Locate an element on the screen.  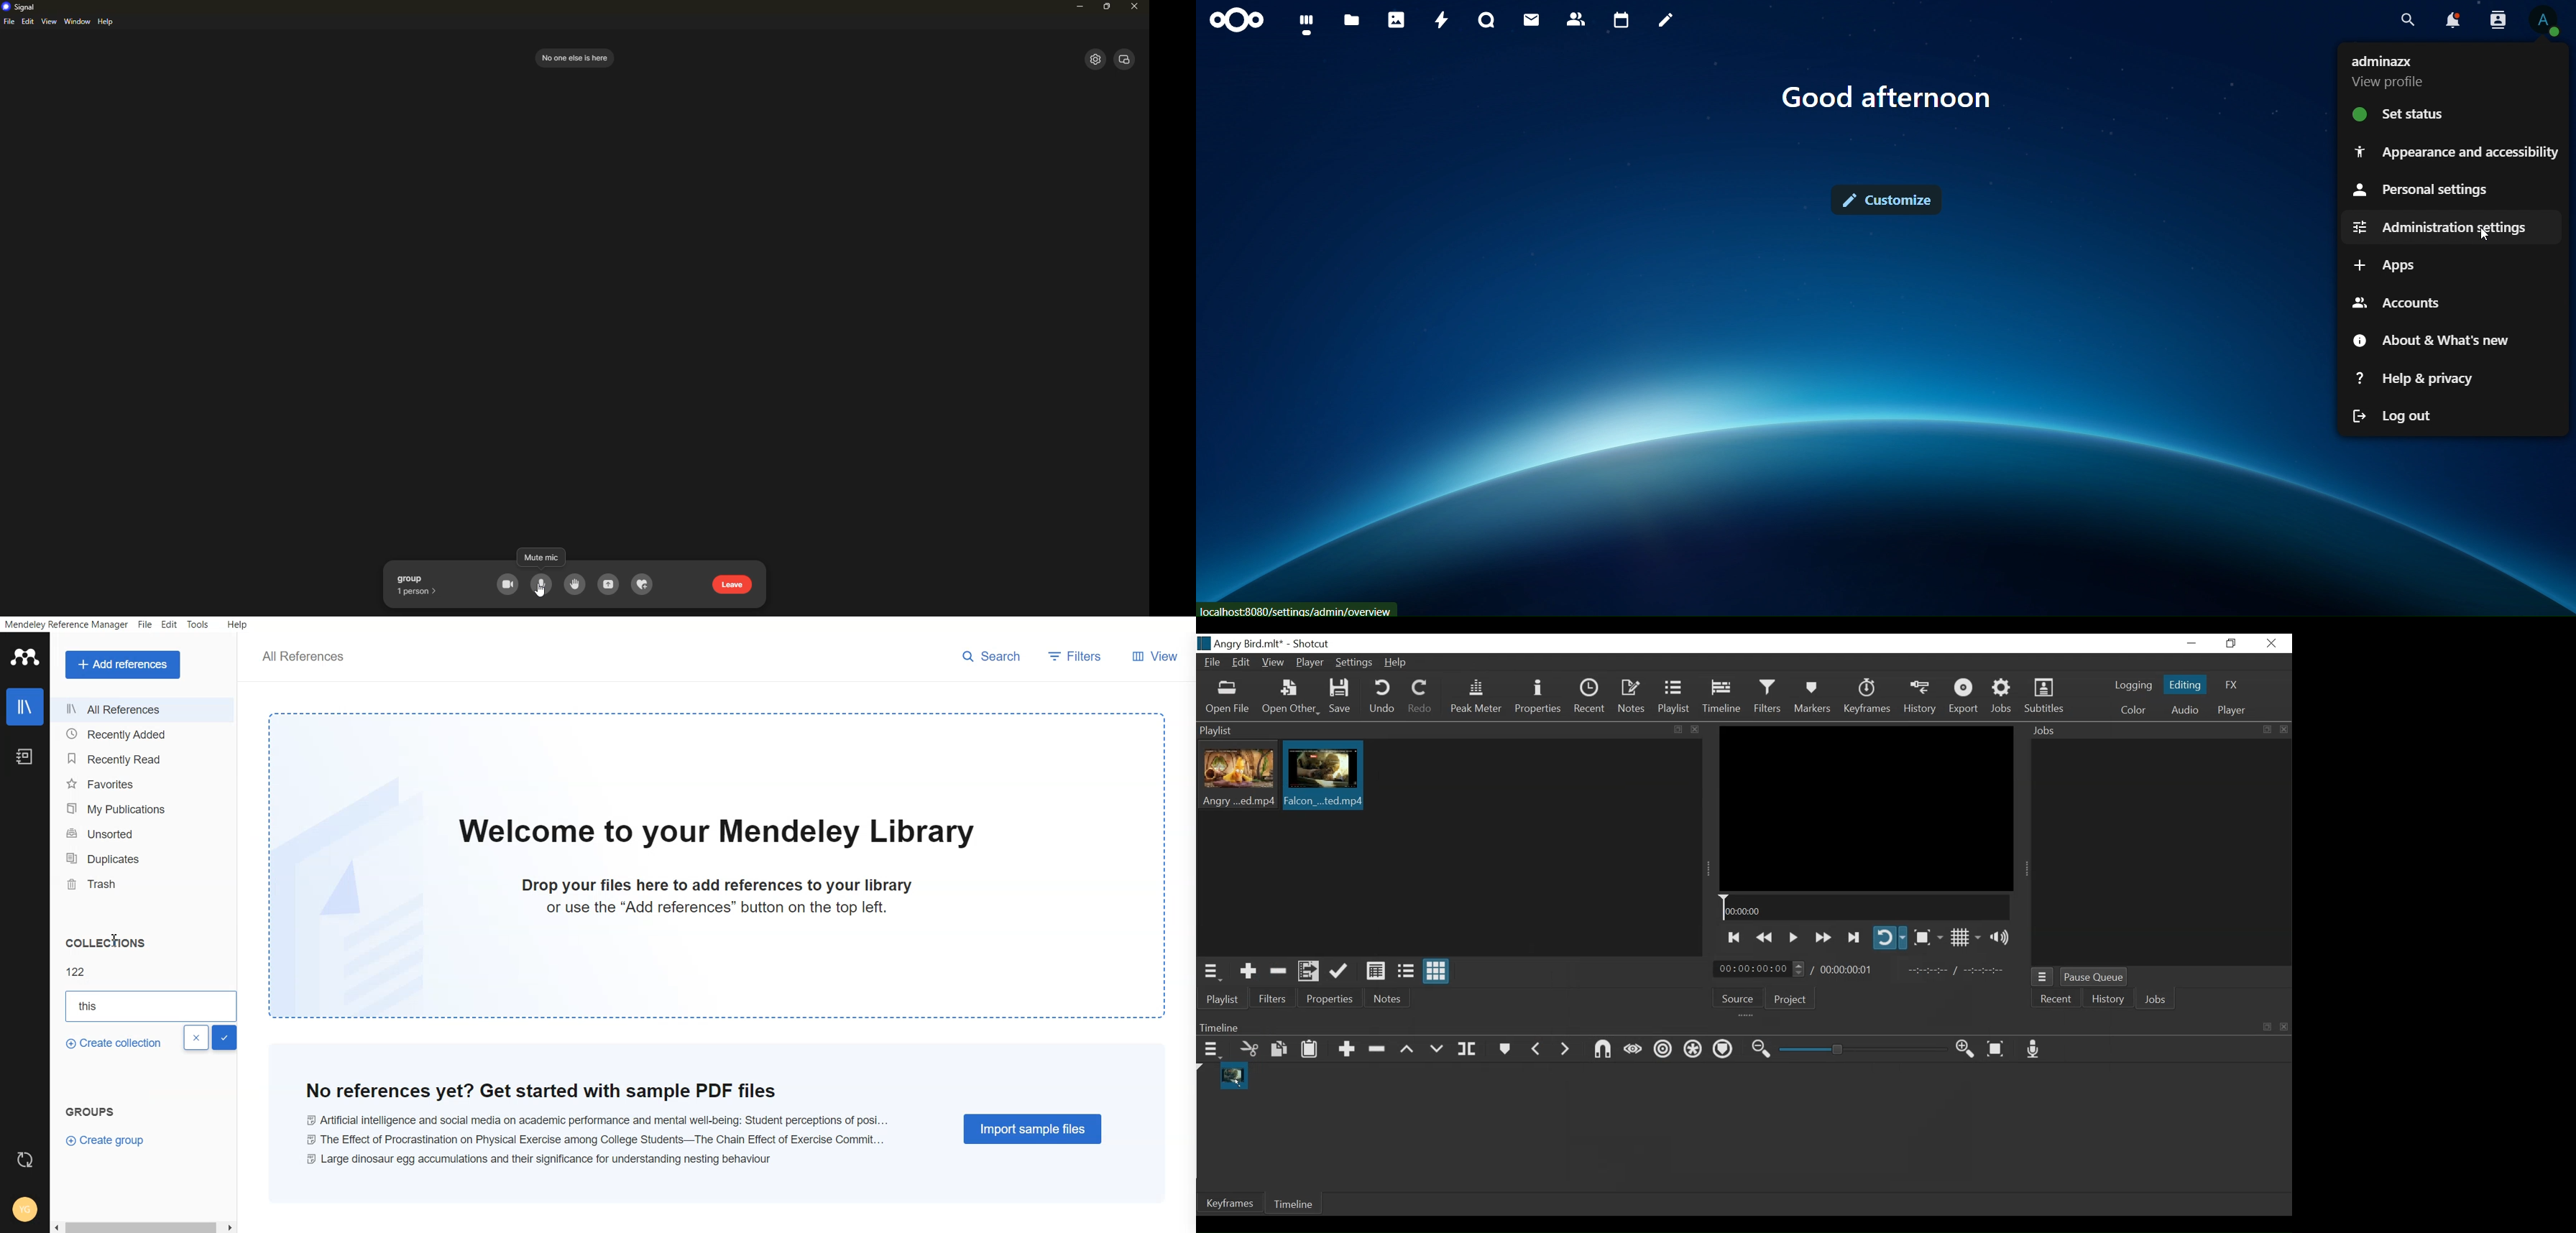
Lift is located at coordinates (1409, 1050).